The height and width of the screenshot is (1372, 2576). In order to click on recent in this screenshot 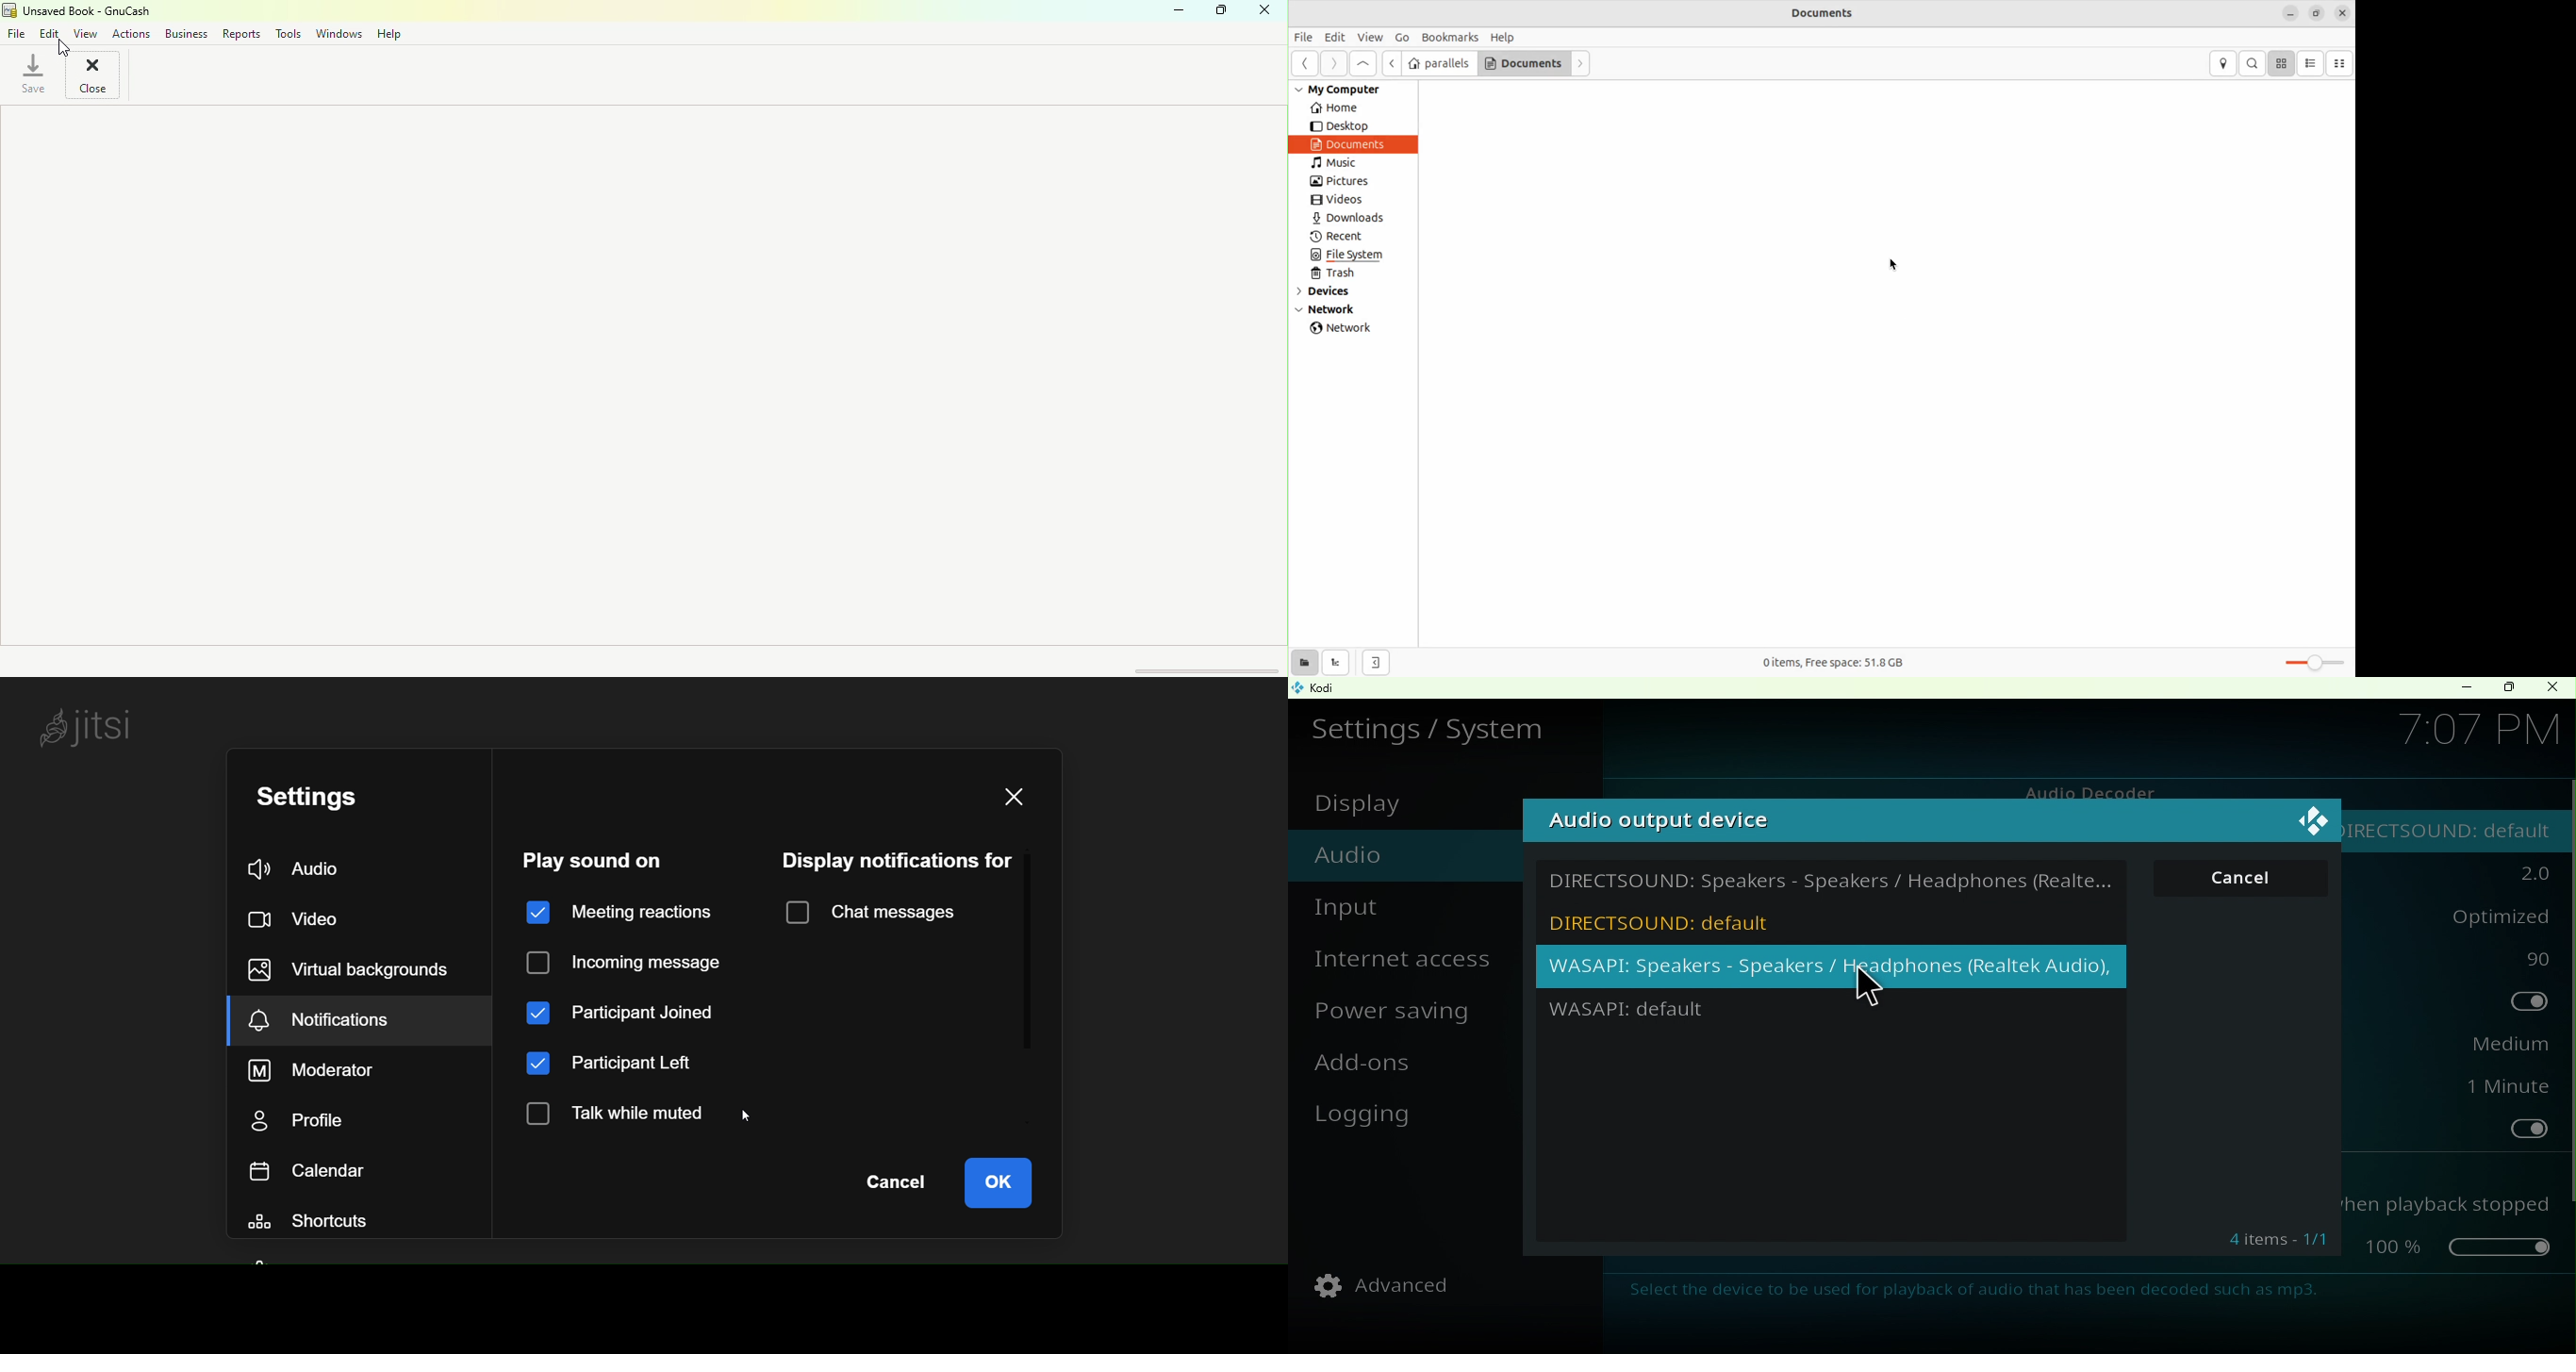, I will do `click(1340, 238)`.